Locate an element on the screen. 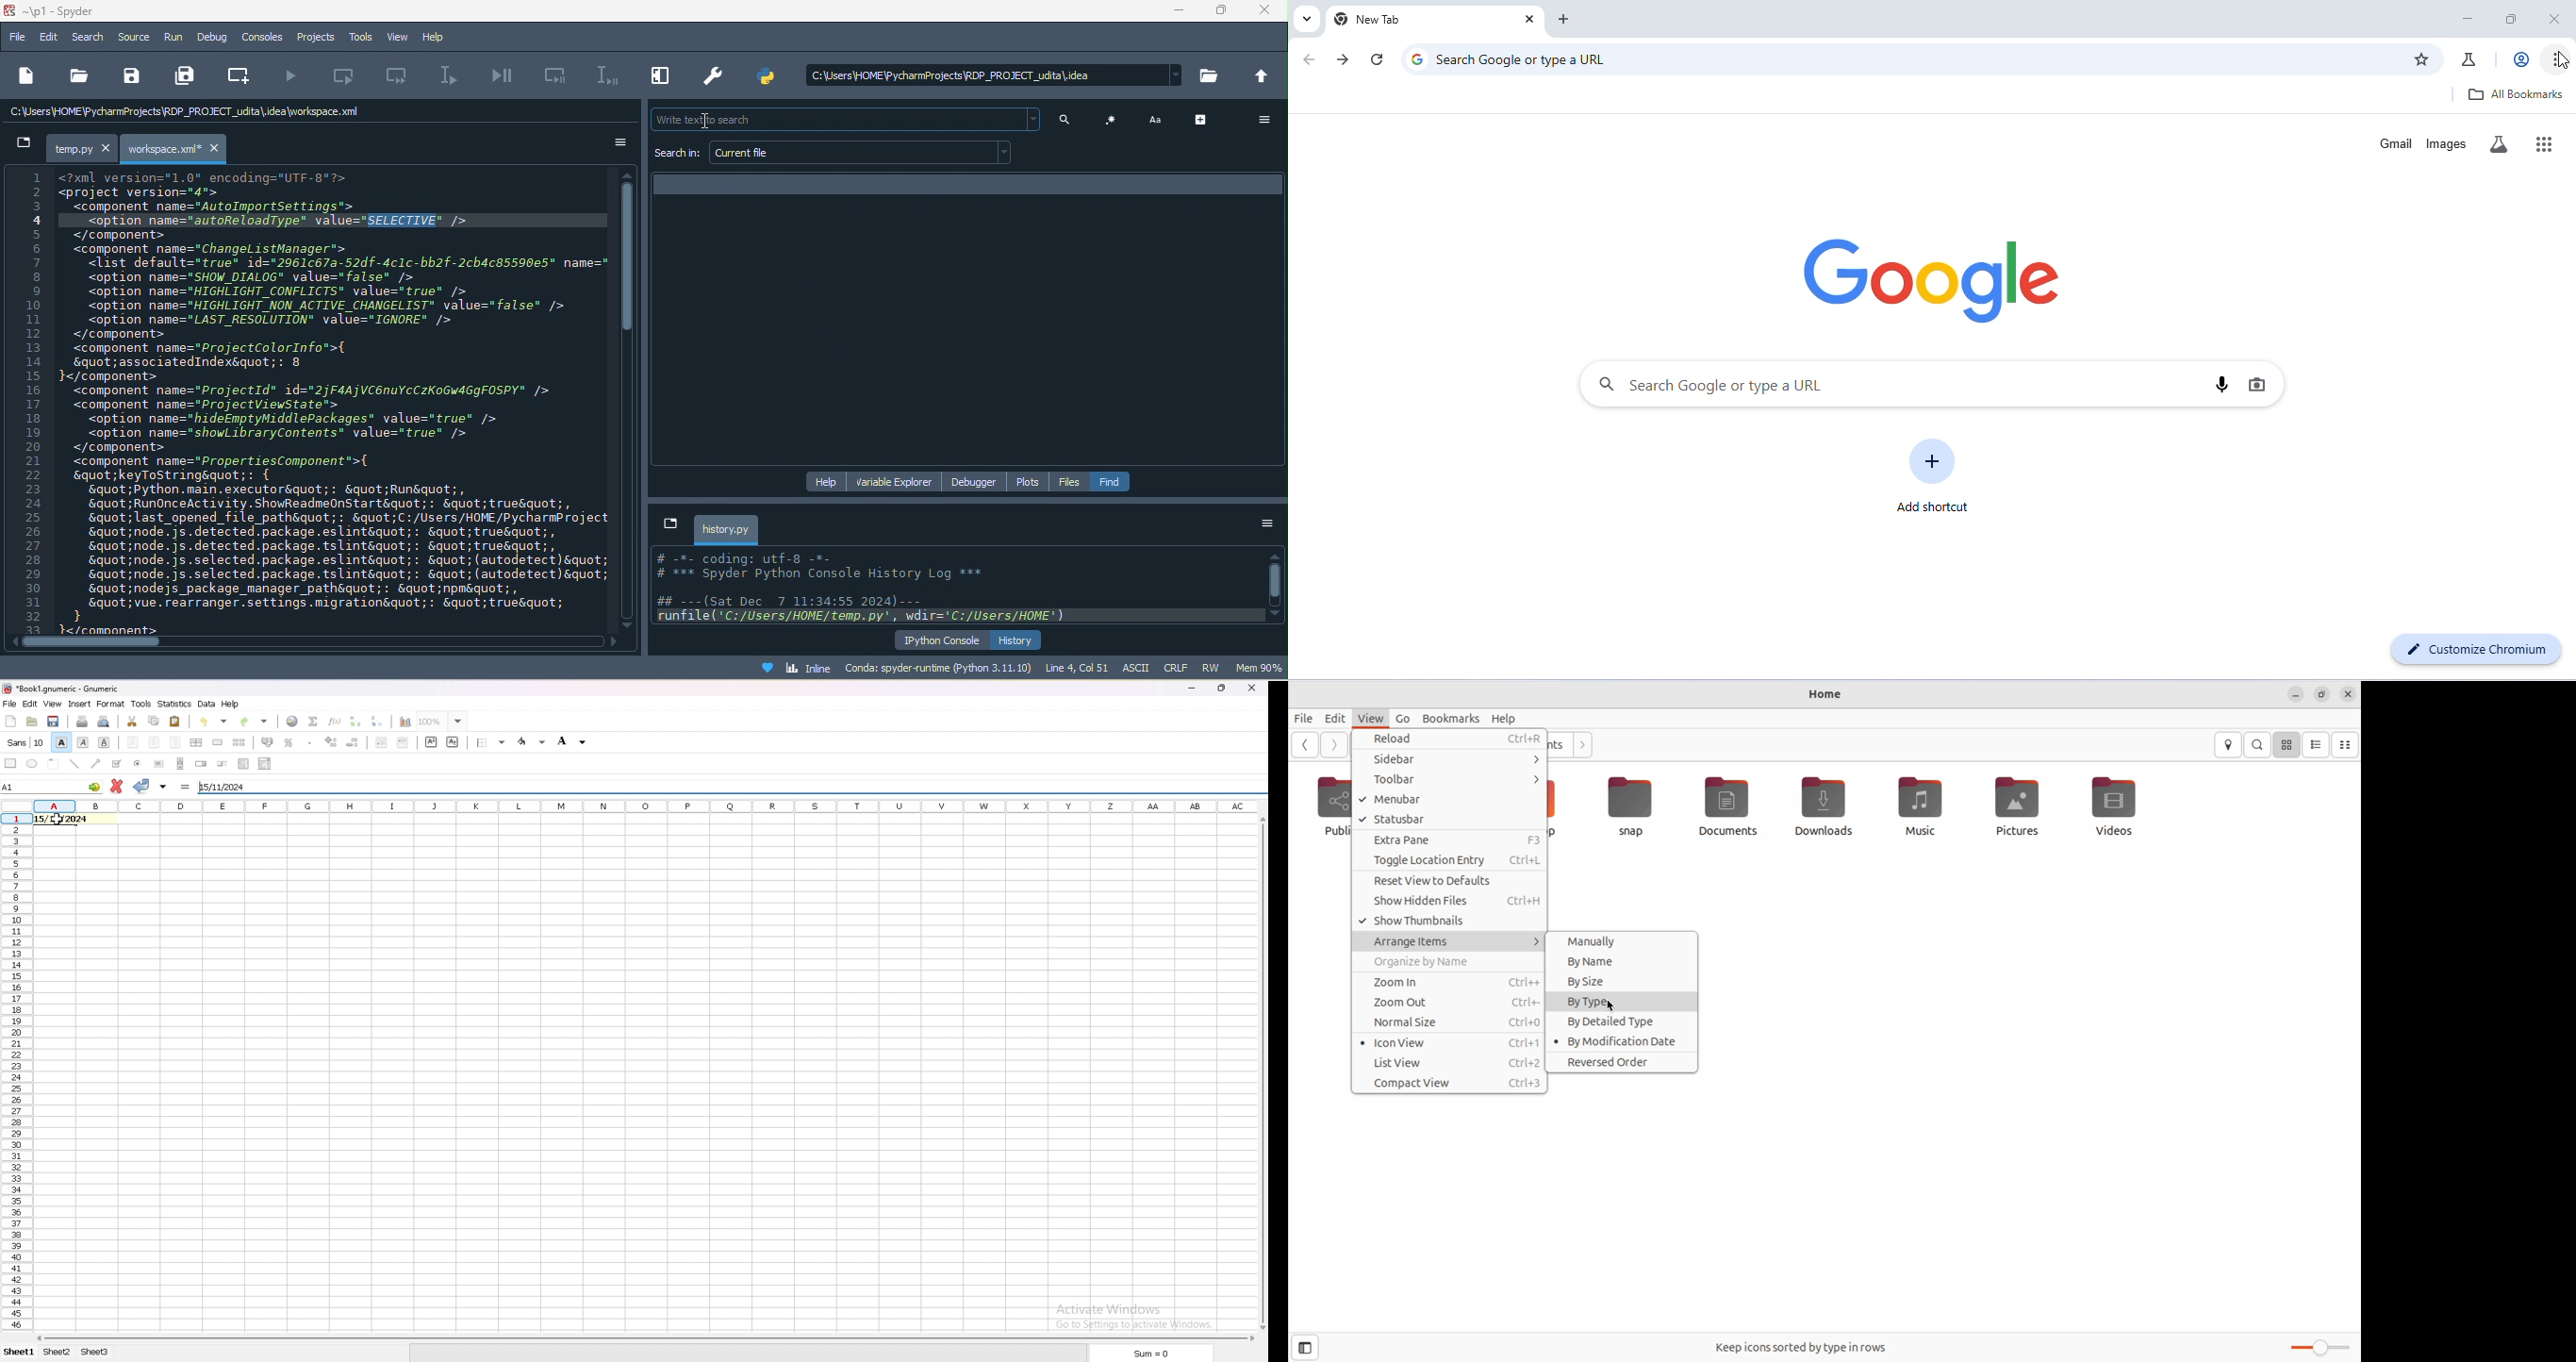 This screenshot has width=2576, height=1372. zoom in is located at coordinates (1450, 983).